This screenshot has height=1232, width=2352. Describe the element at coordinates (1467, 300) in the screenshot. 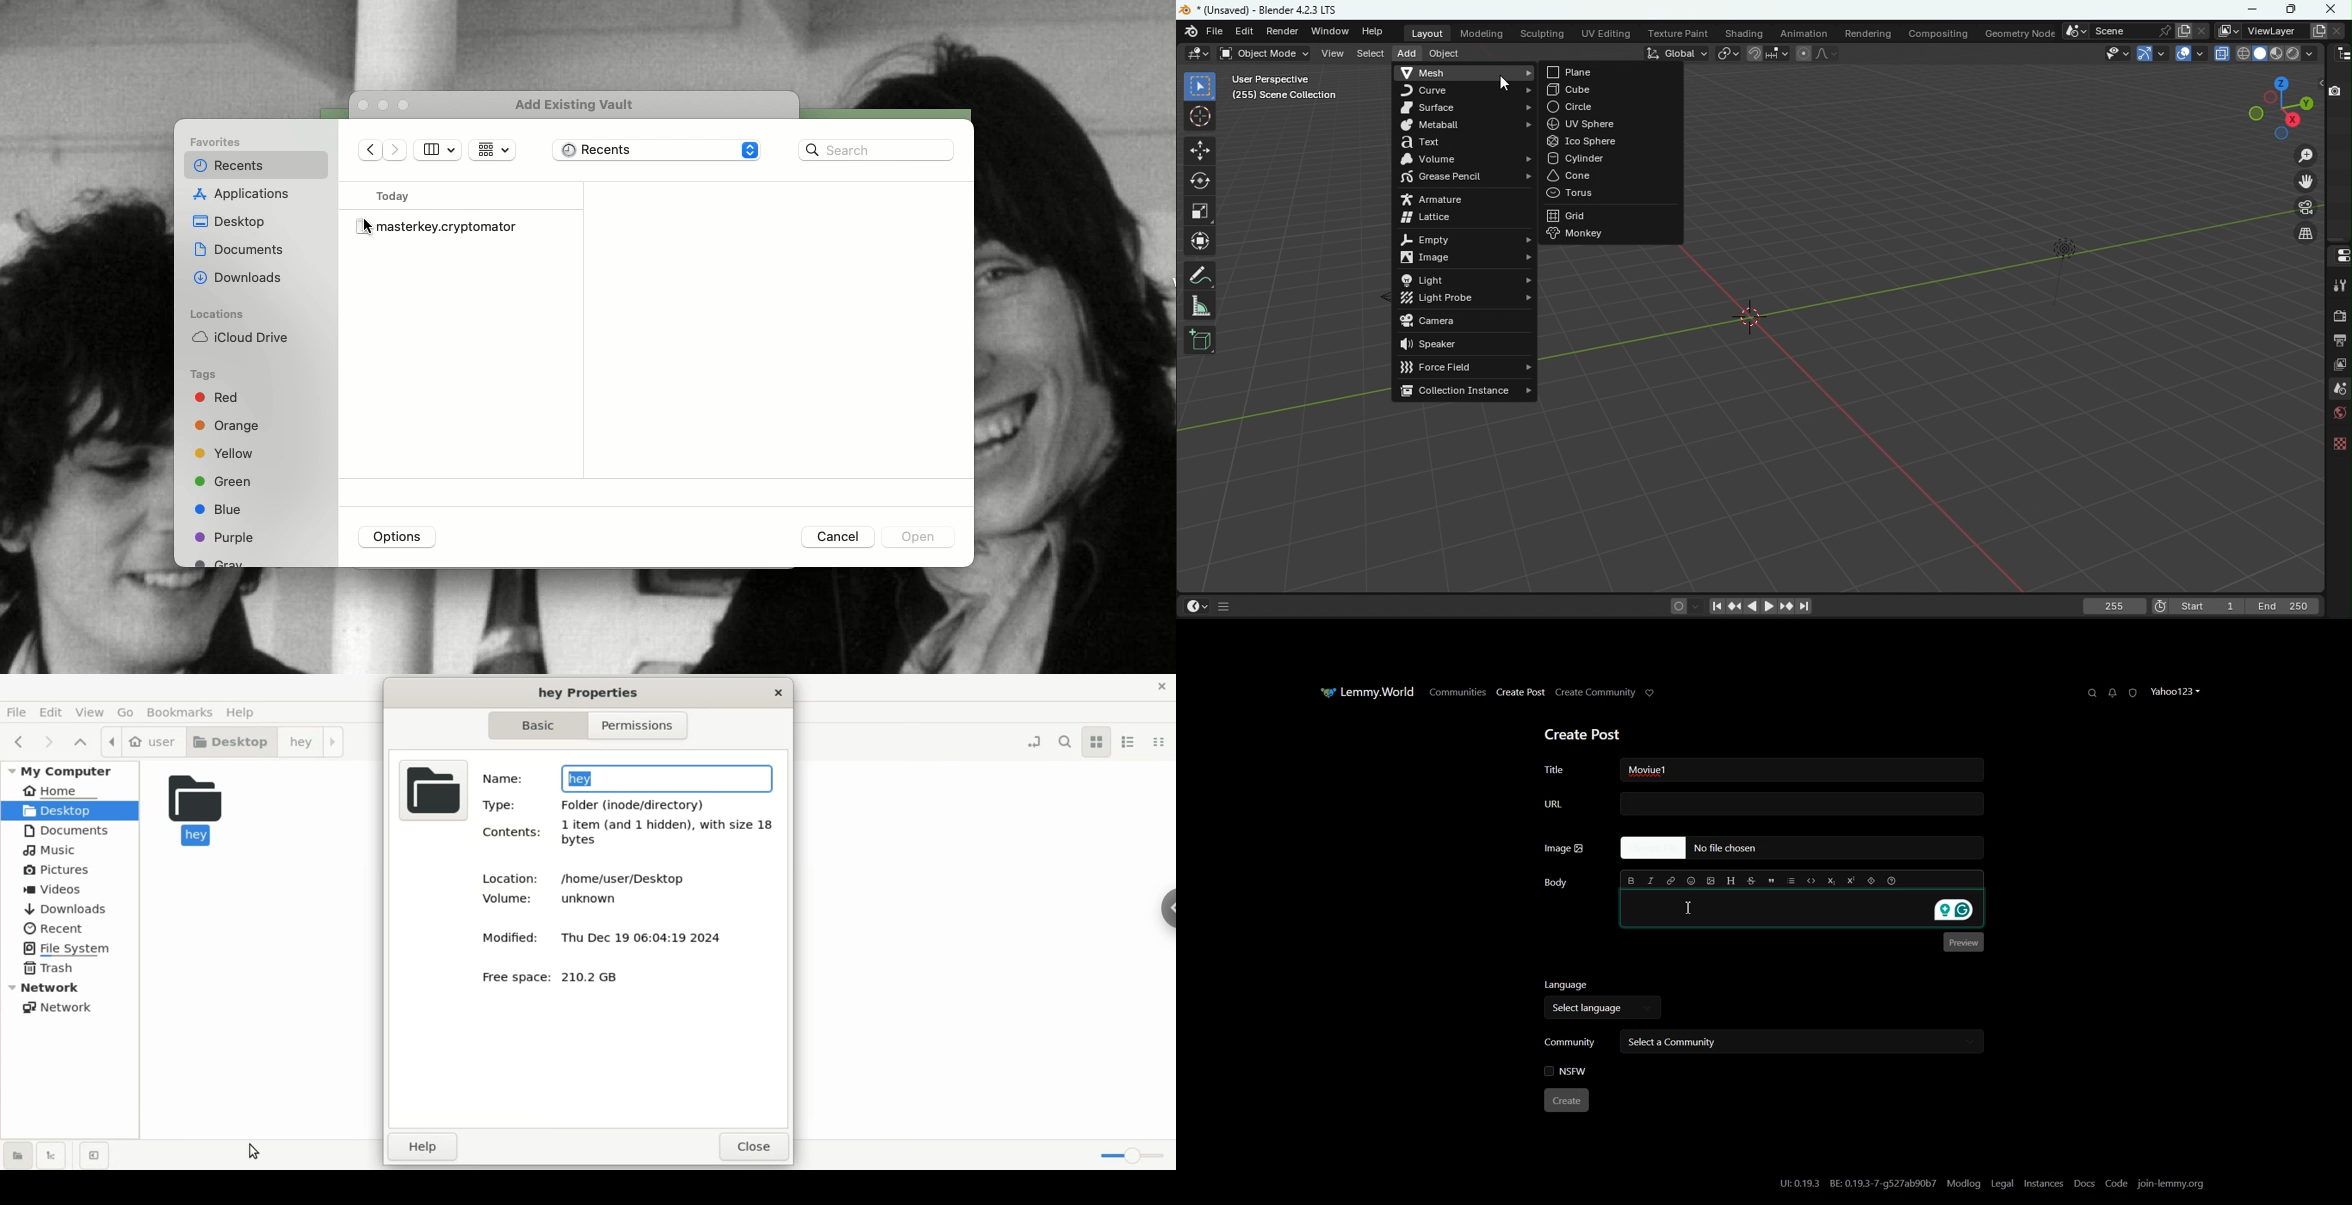

I see `Light probe` at that location.